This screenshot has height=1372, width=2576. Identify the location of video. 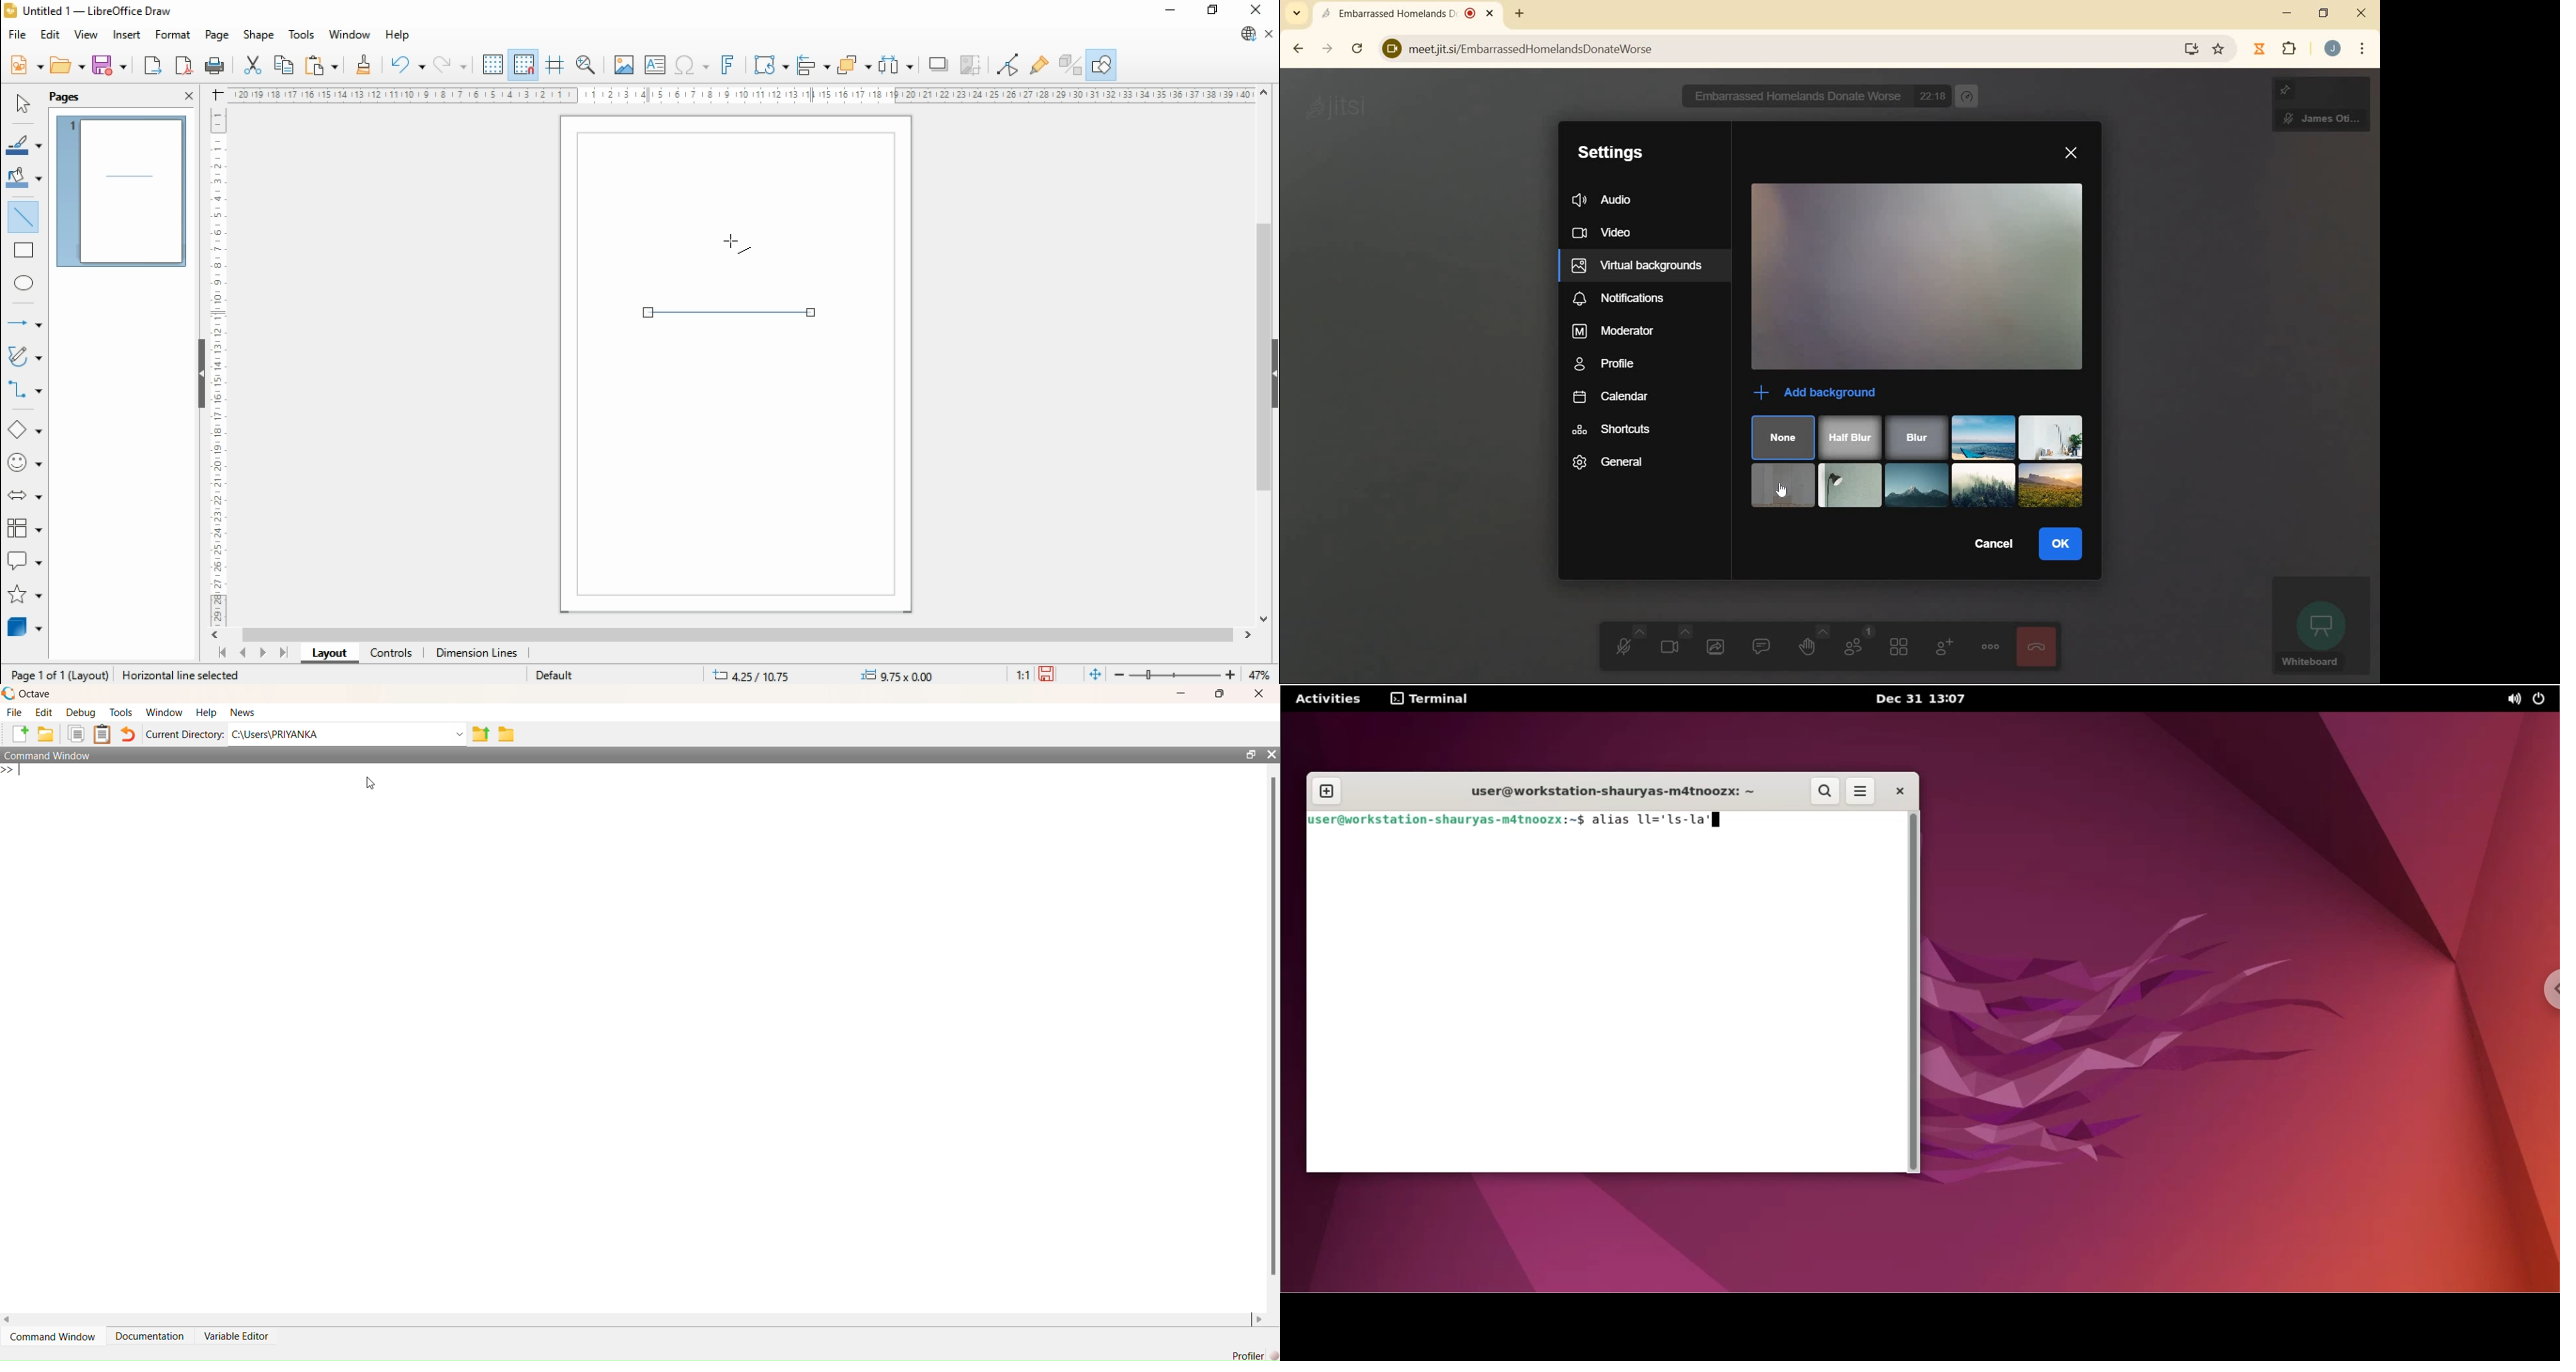
(1604, 235).